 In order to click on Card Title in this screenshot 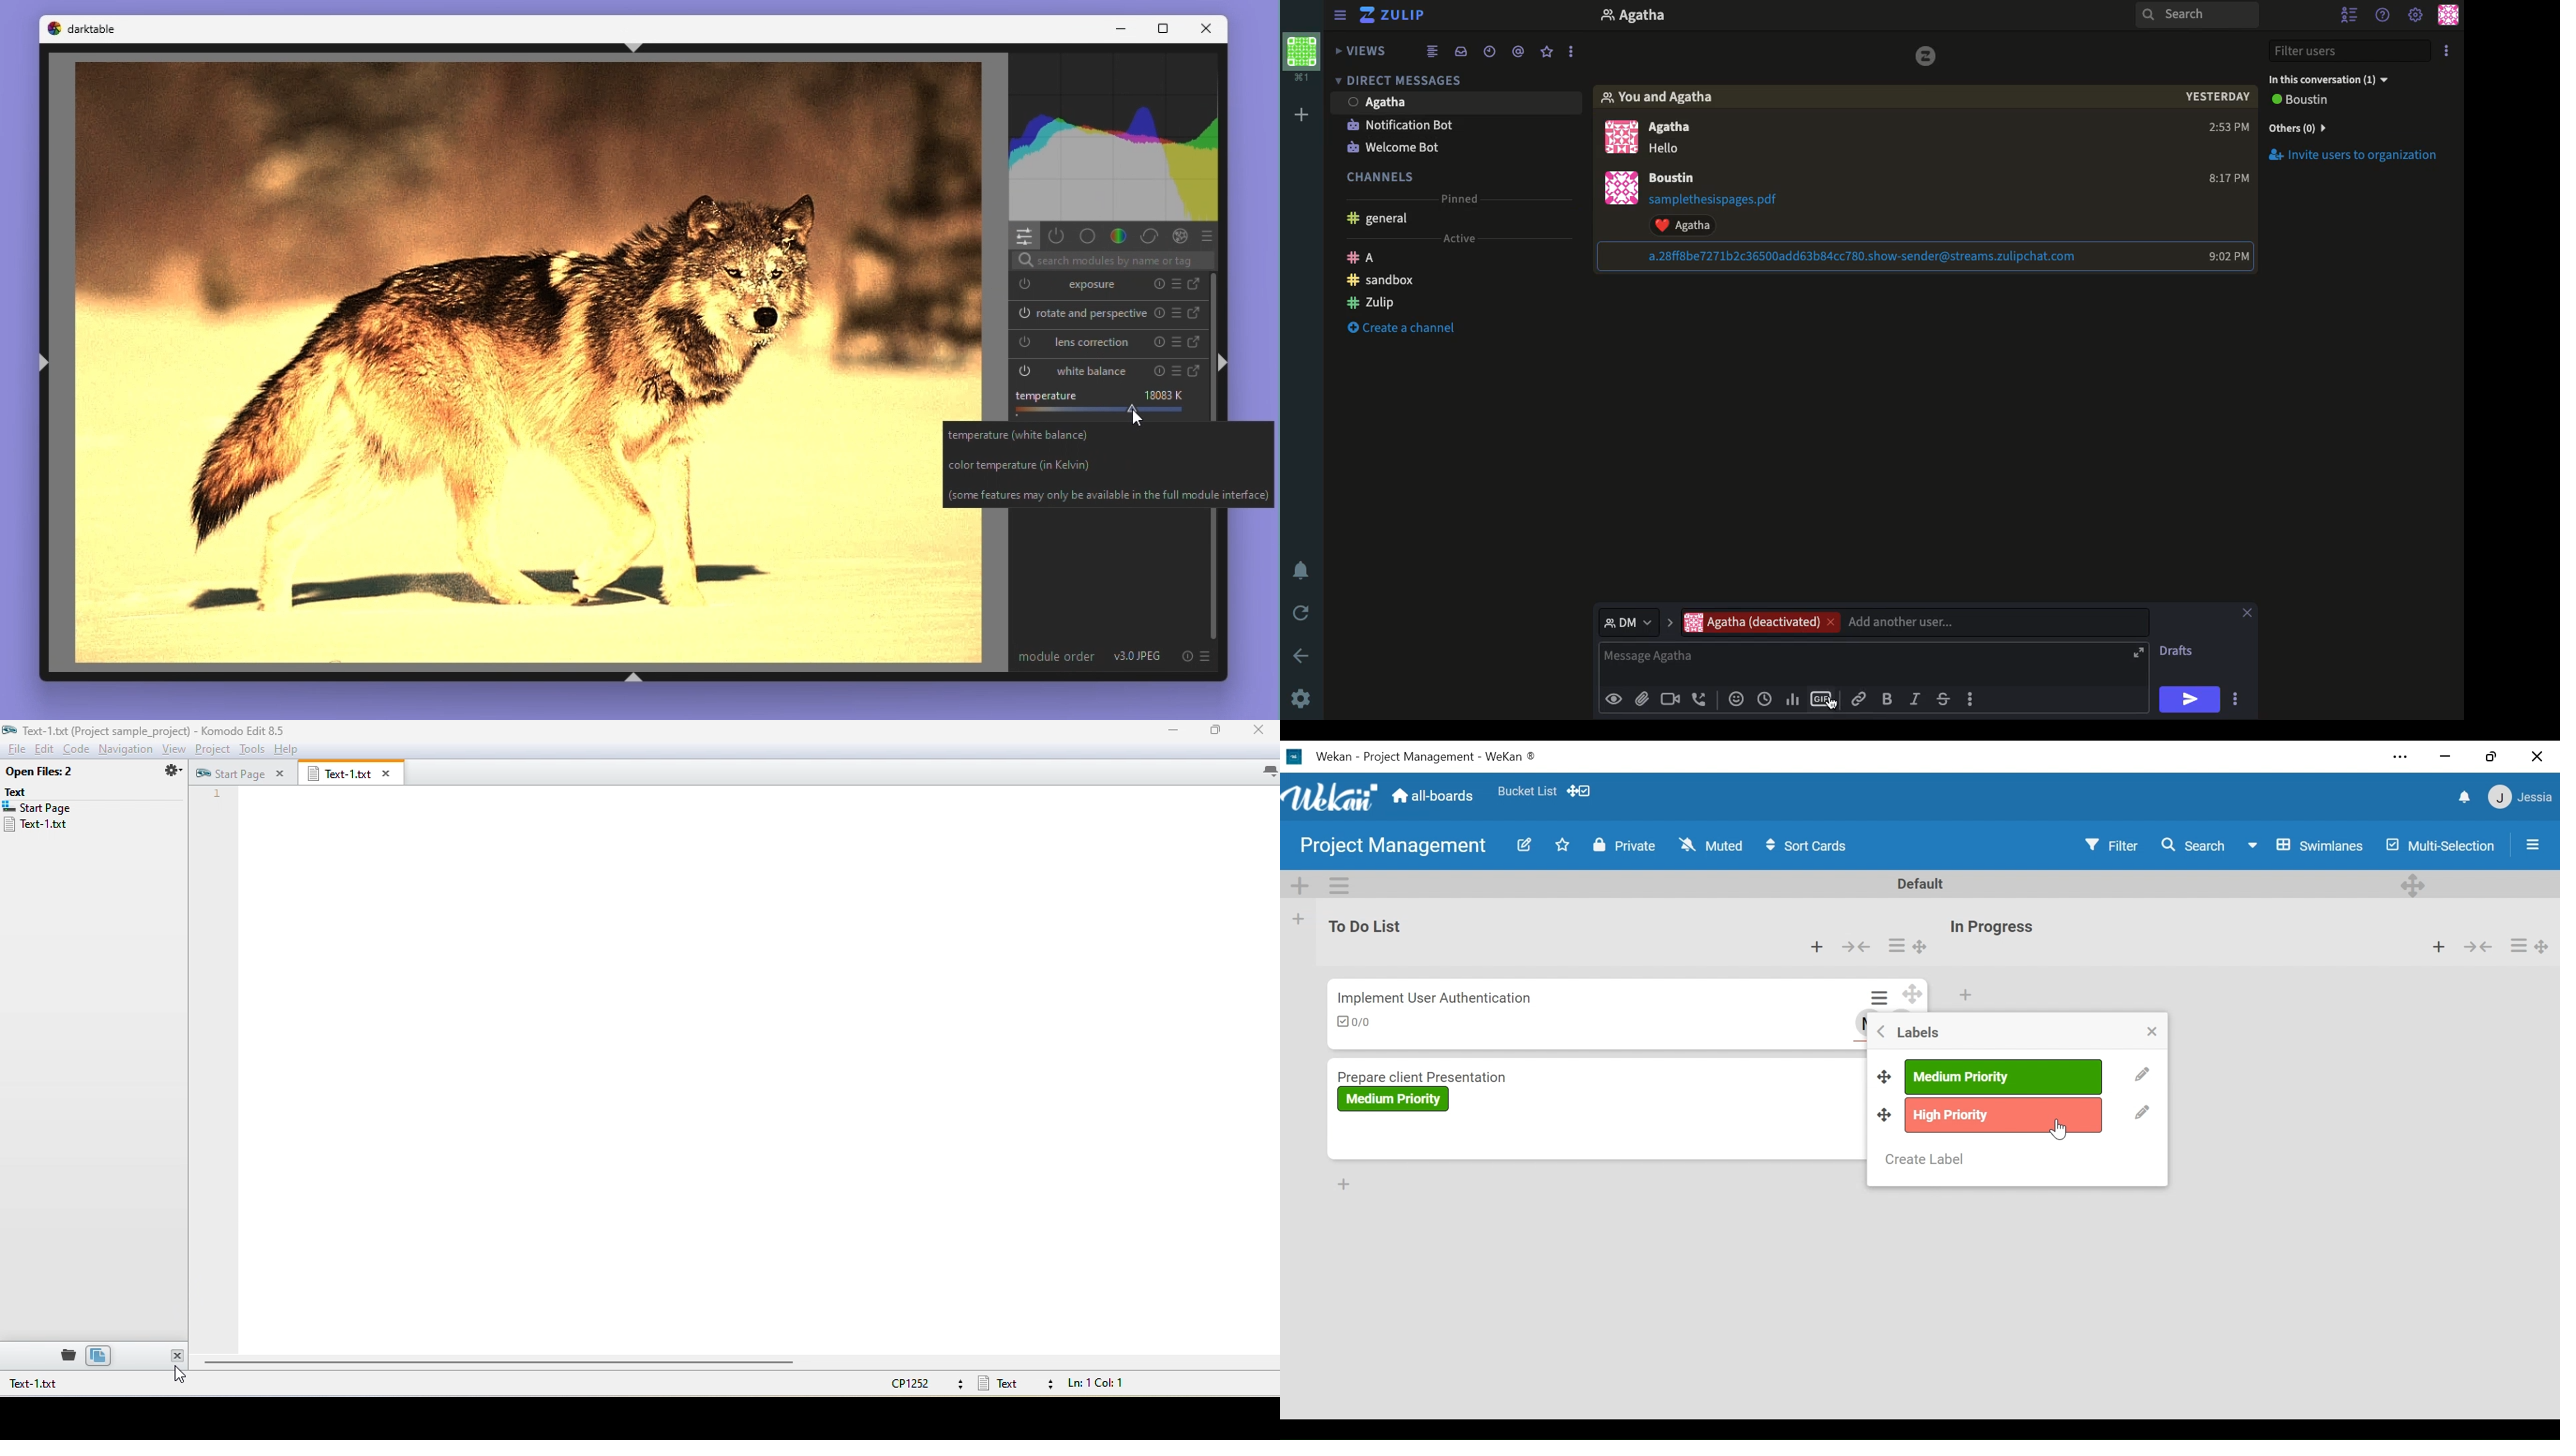, I will do `click(1429, 998)`.